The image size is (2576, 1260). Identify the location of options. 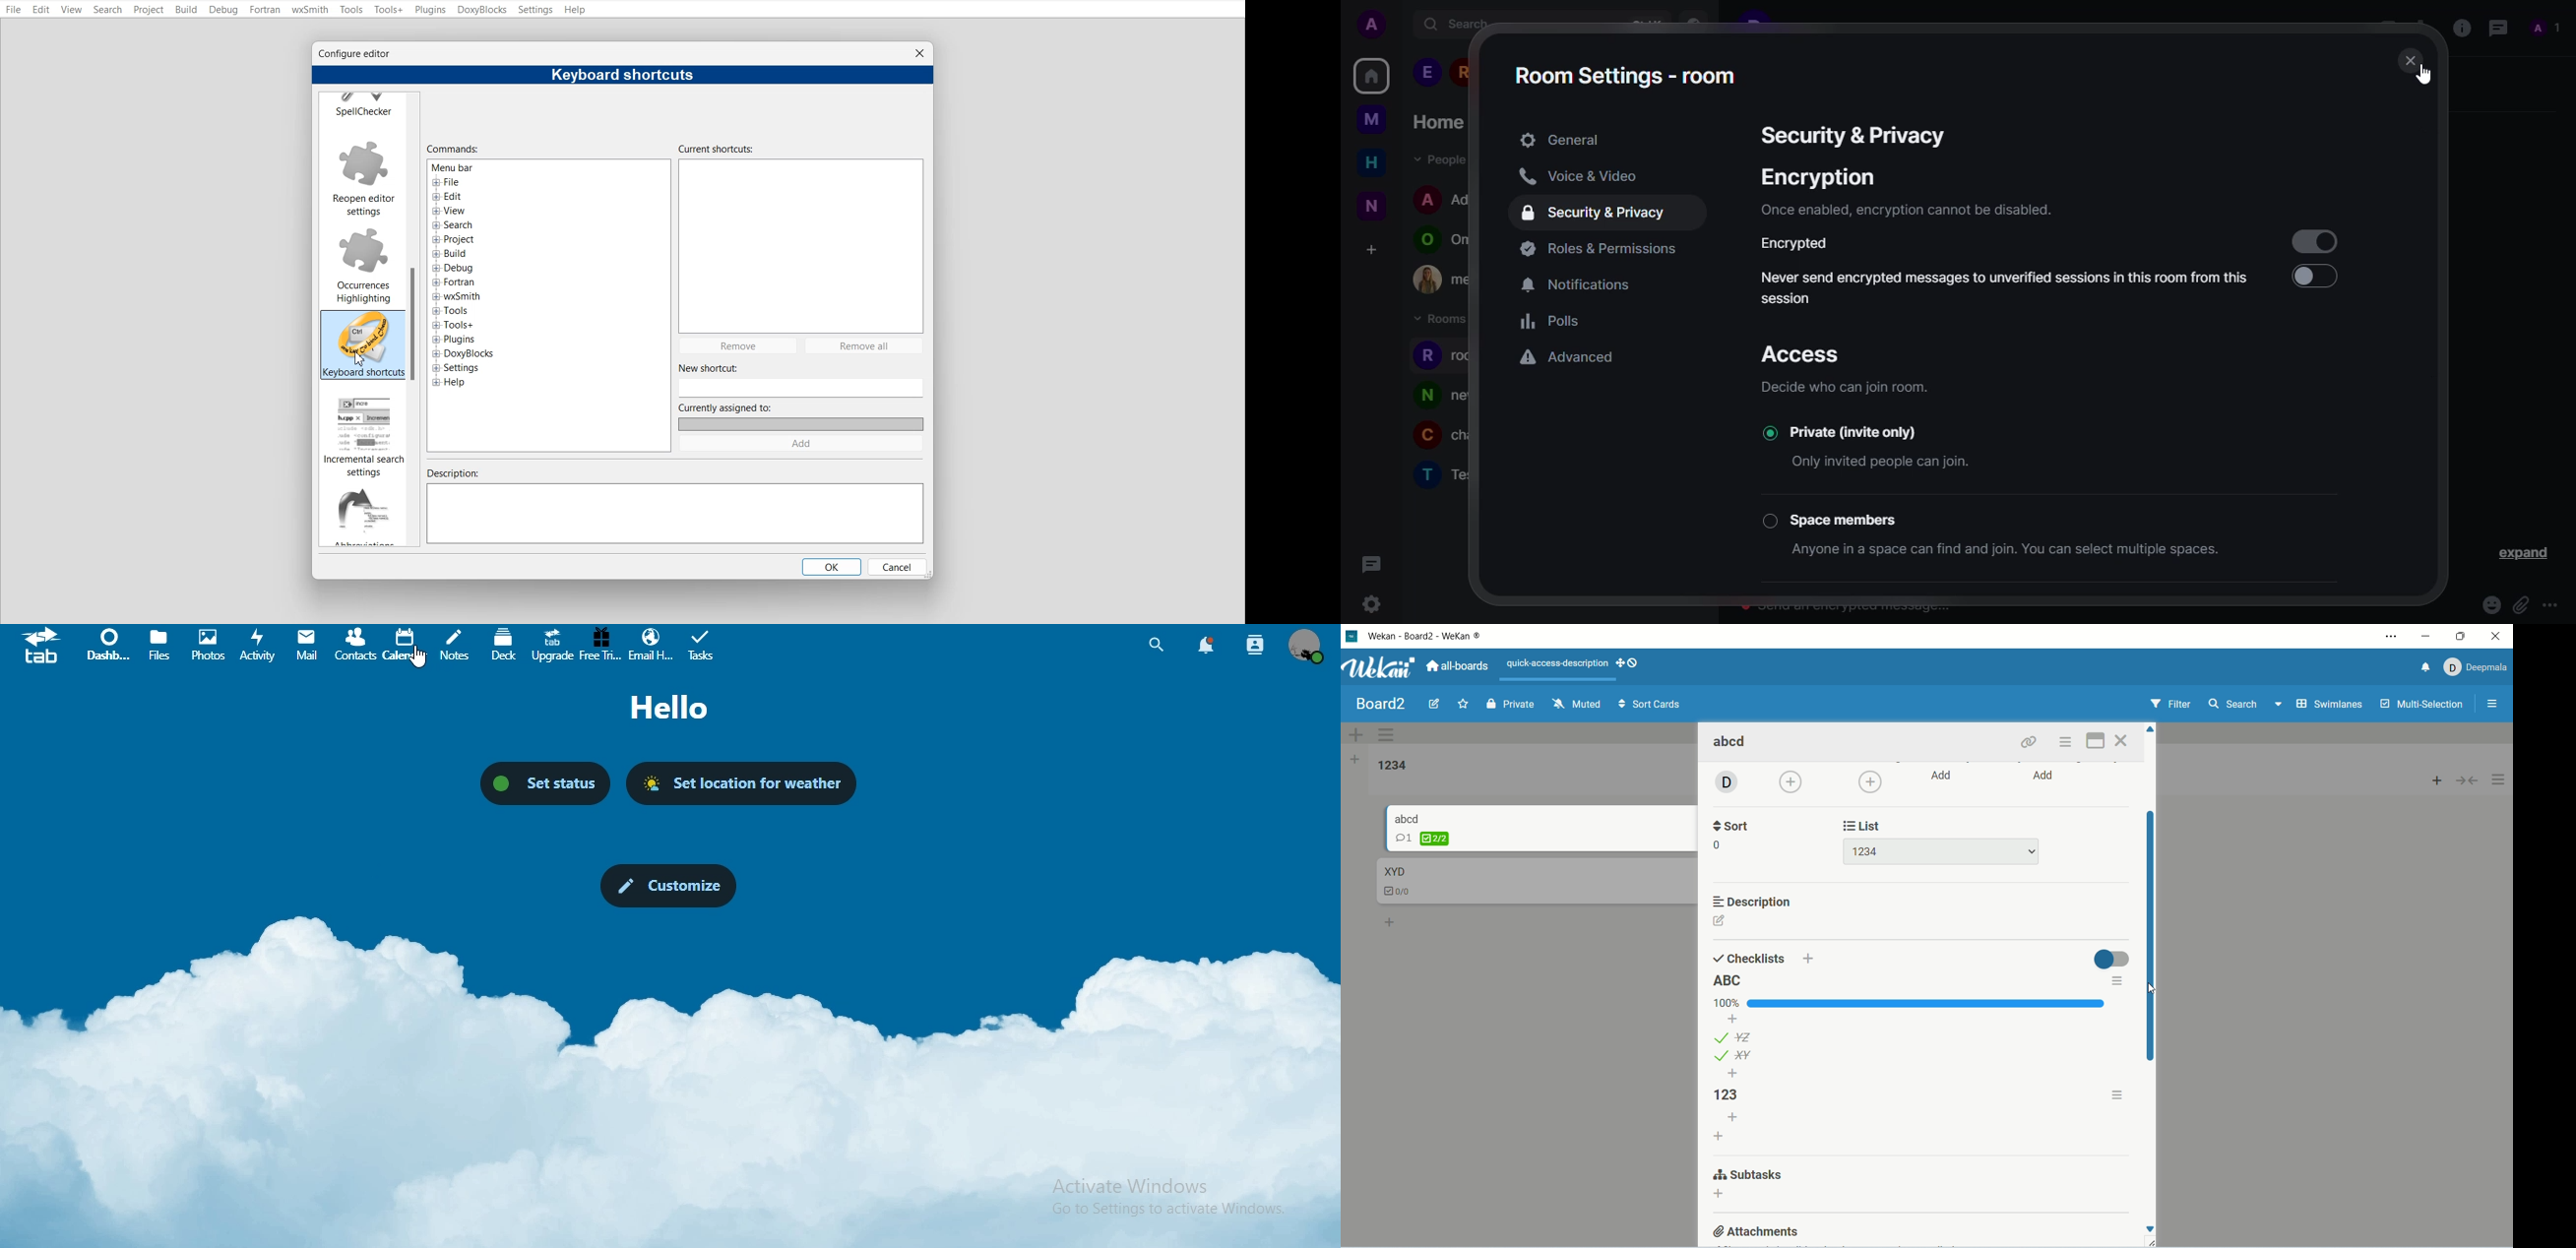
(2500, 780).